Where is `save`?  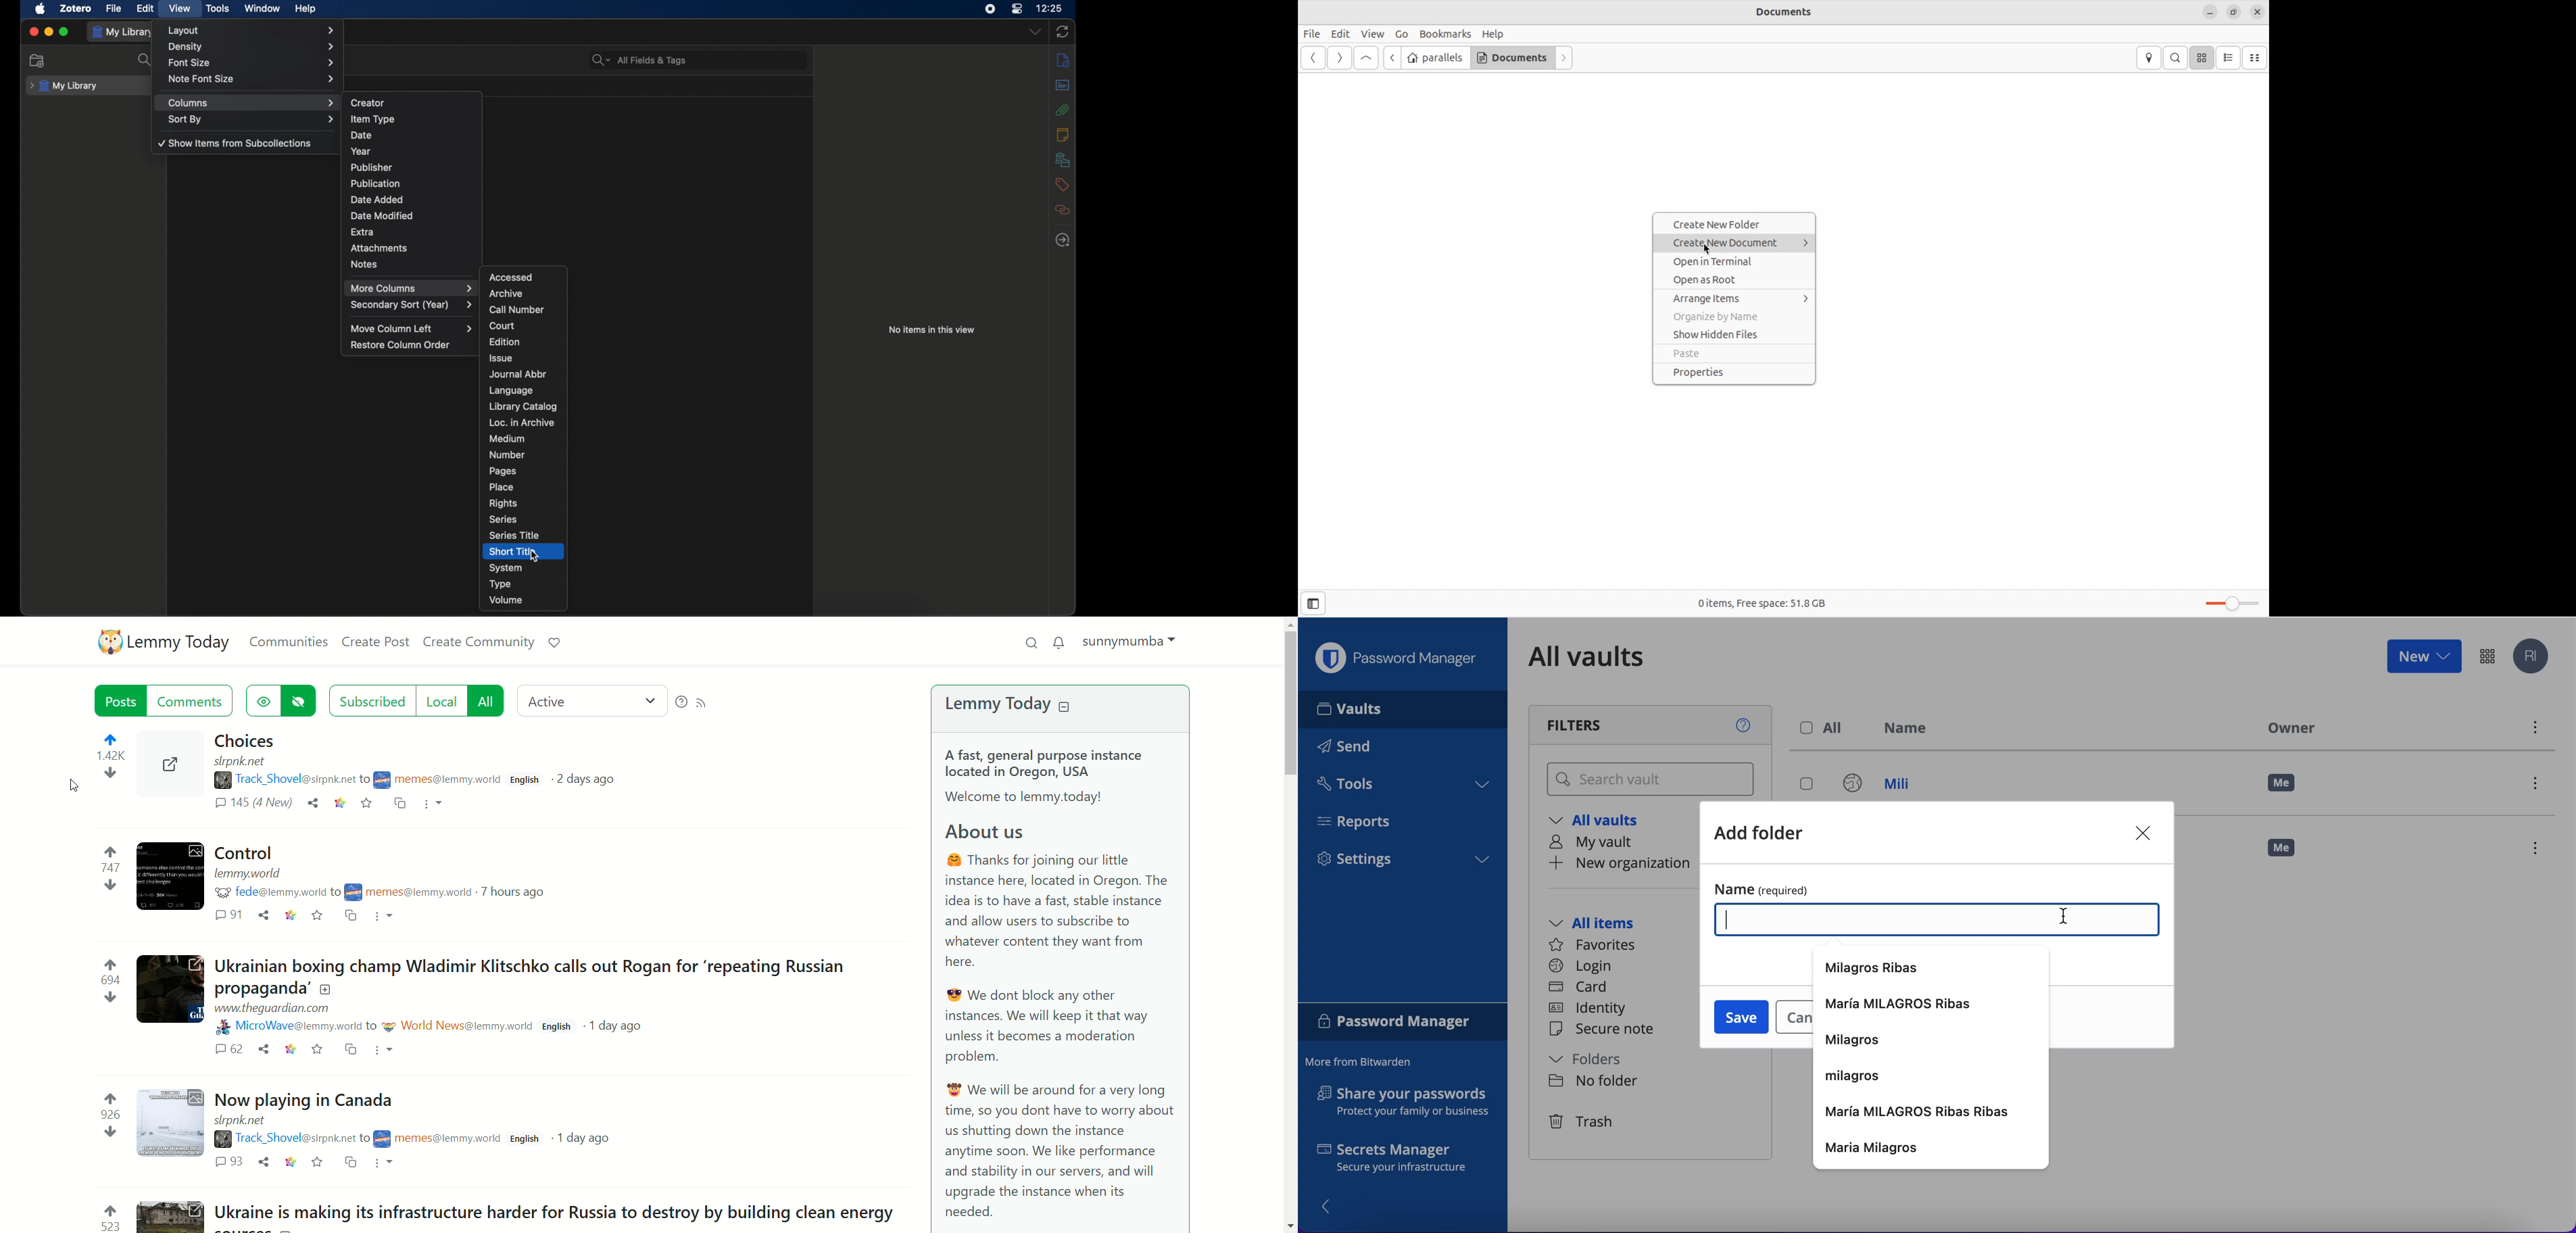 save is located at coordinates (316, 1049).